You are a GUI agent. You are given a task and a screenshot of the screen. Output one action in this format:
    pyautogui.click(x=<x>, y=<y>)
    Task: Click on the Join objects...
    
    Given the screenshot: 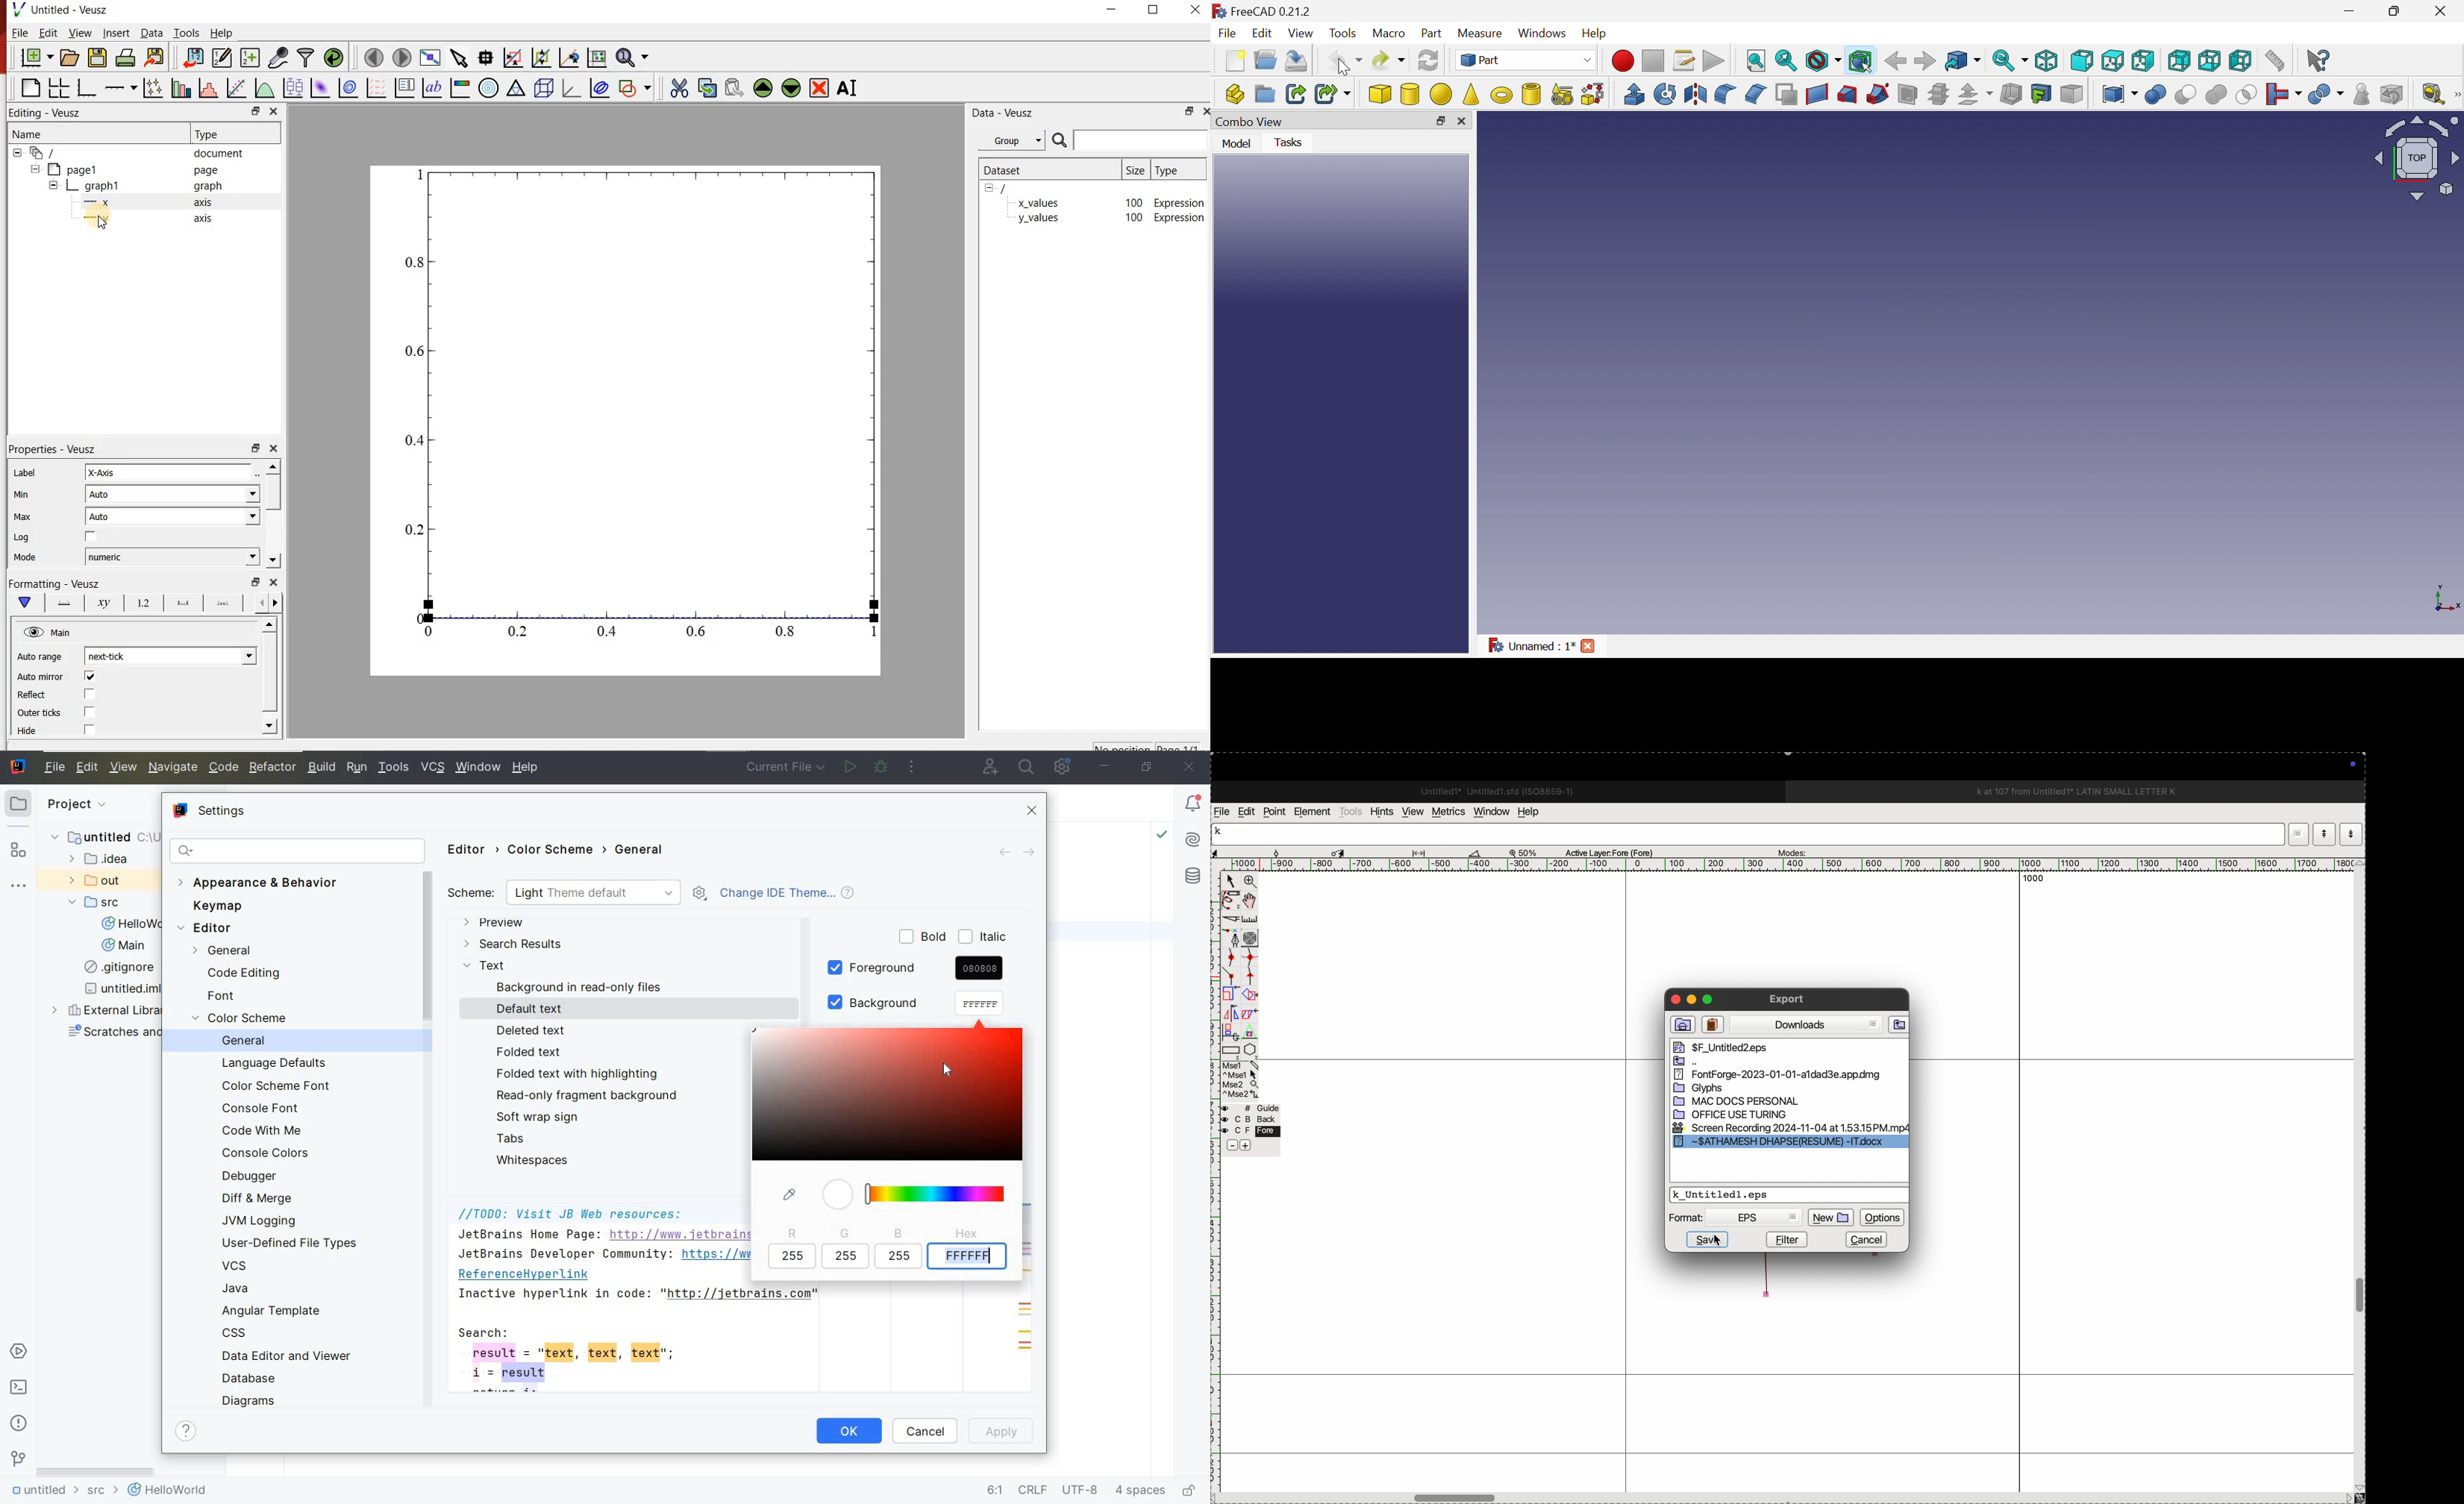 What is the action you would take?
    pyautogui.click(x=2284, y=94)
    